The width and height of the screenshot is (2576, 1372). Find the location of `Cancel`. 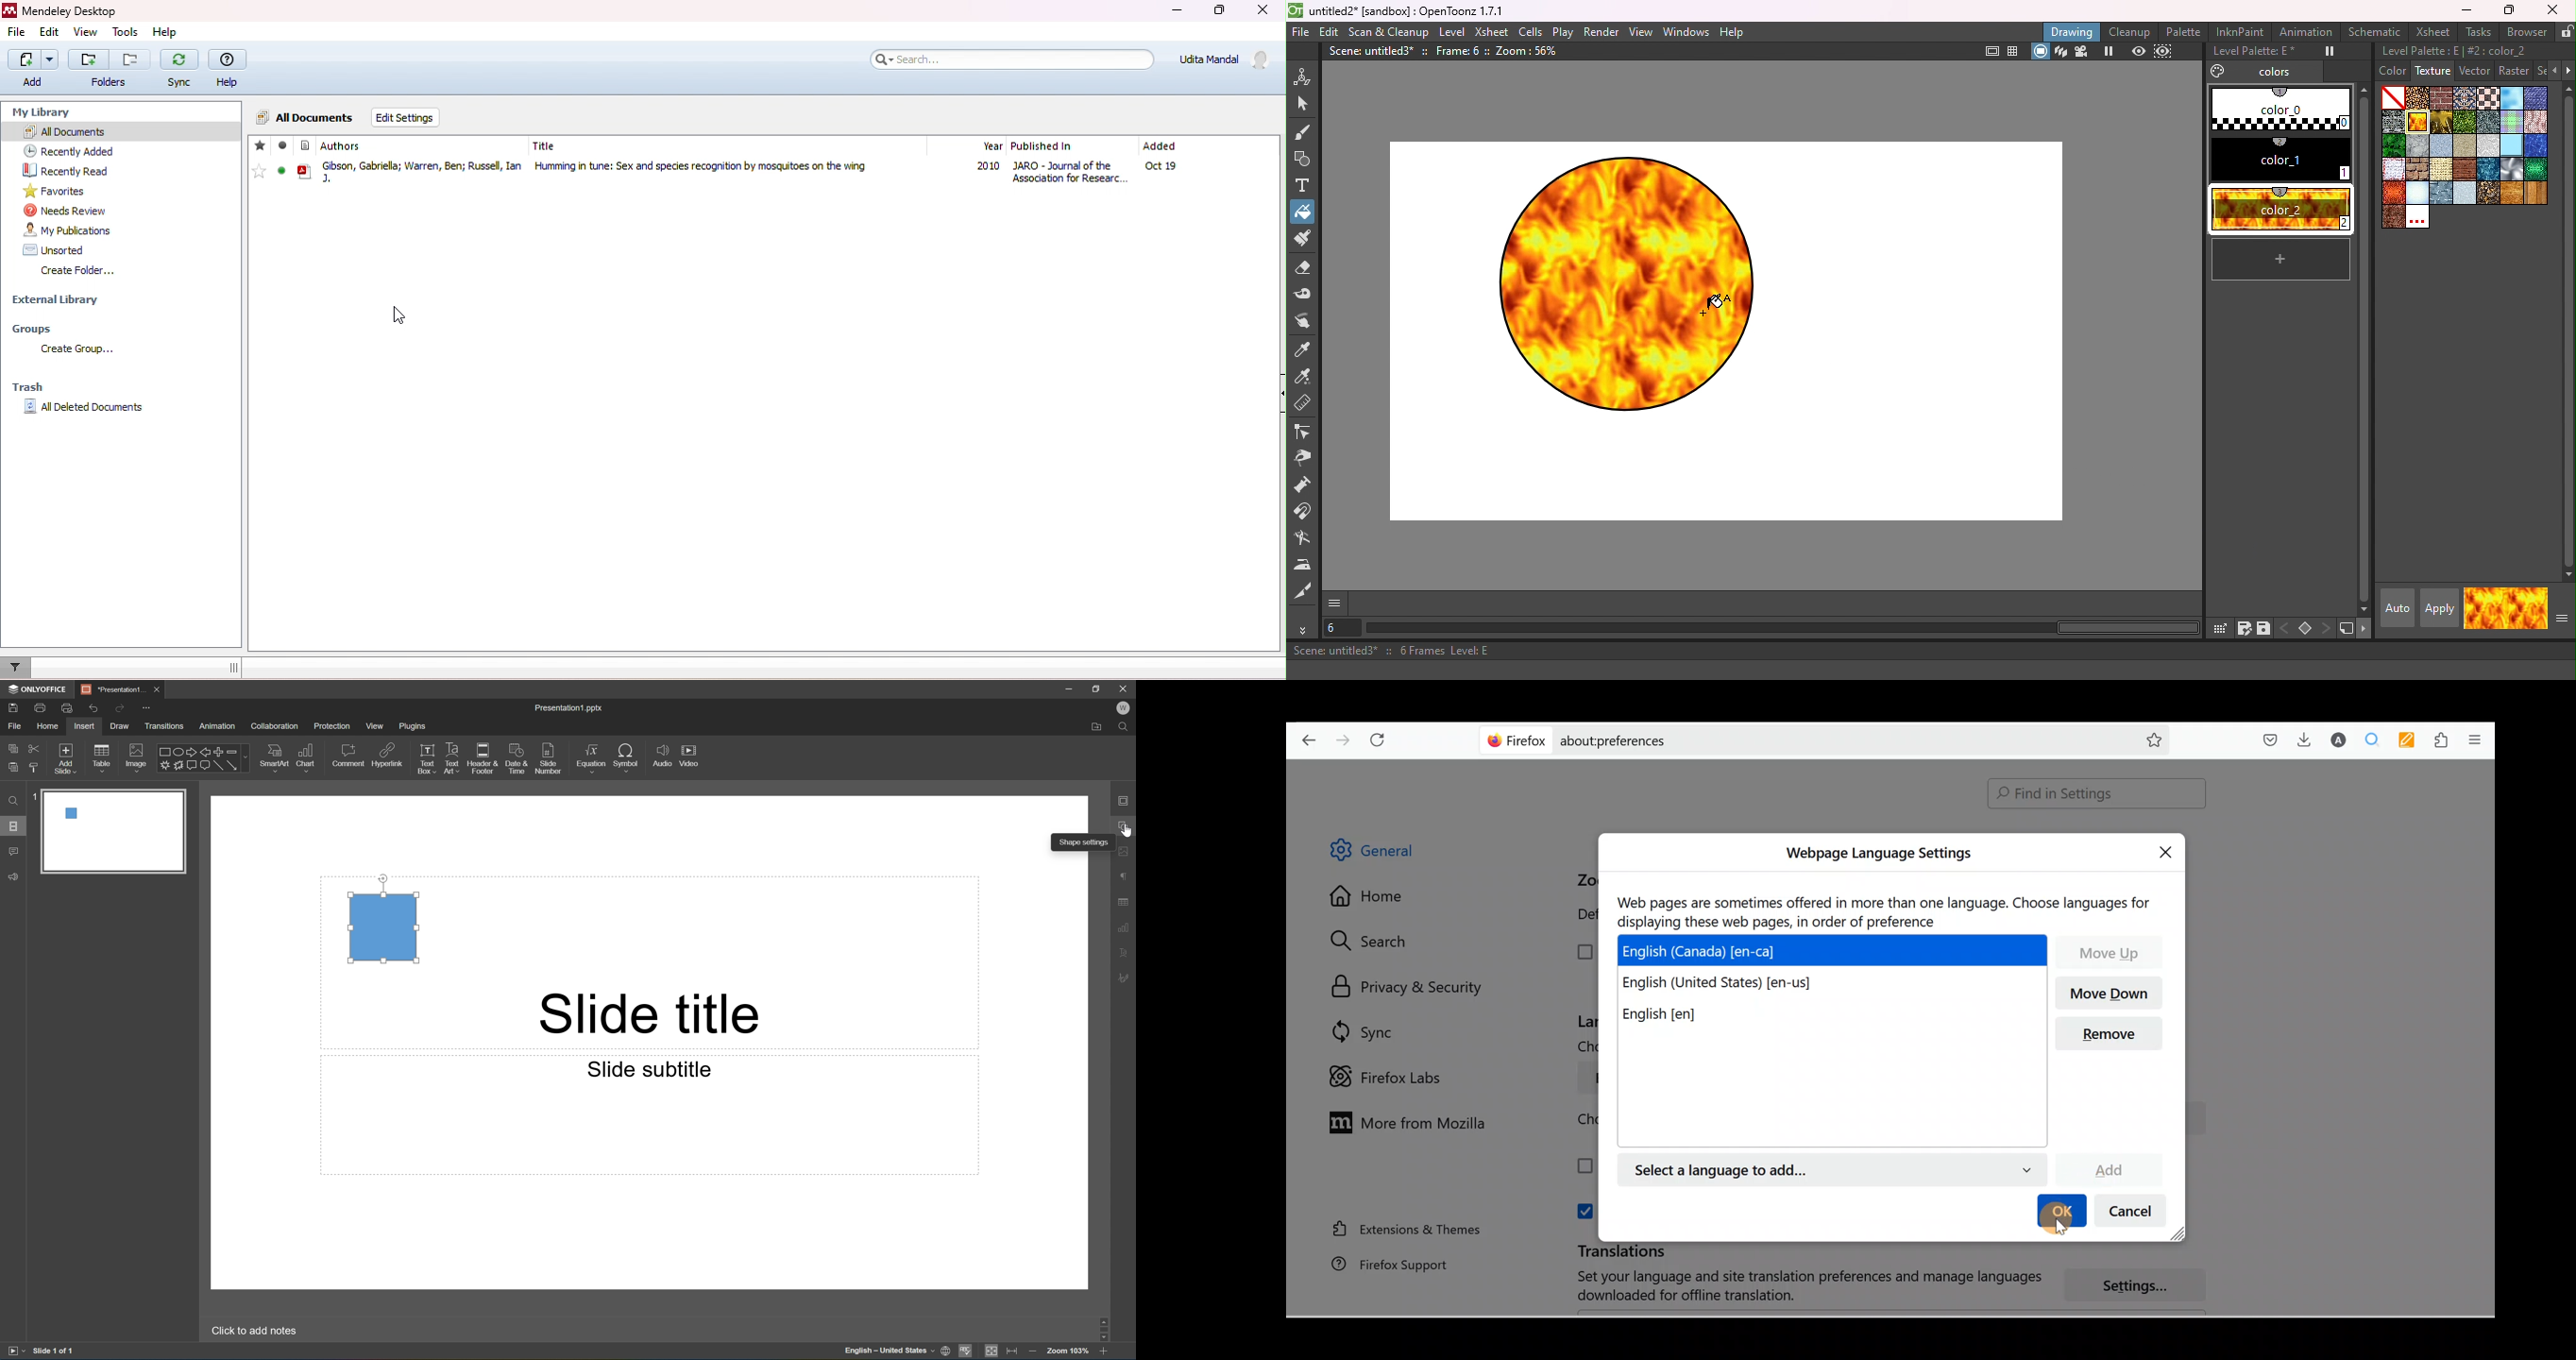

Cancel is located at coordinates (2134, 1214).